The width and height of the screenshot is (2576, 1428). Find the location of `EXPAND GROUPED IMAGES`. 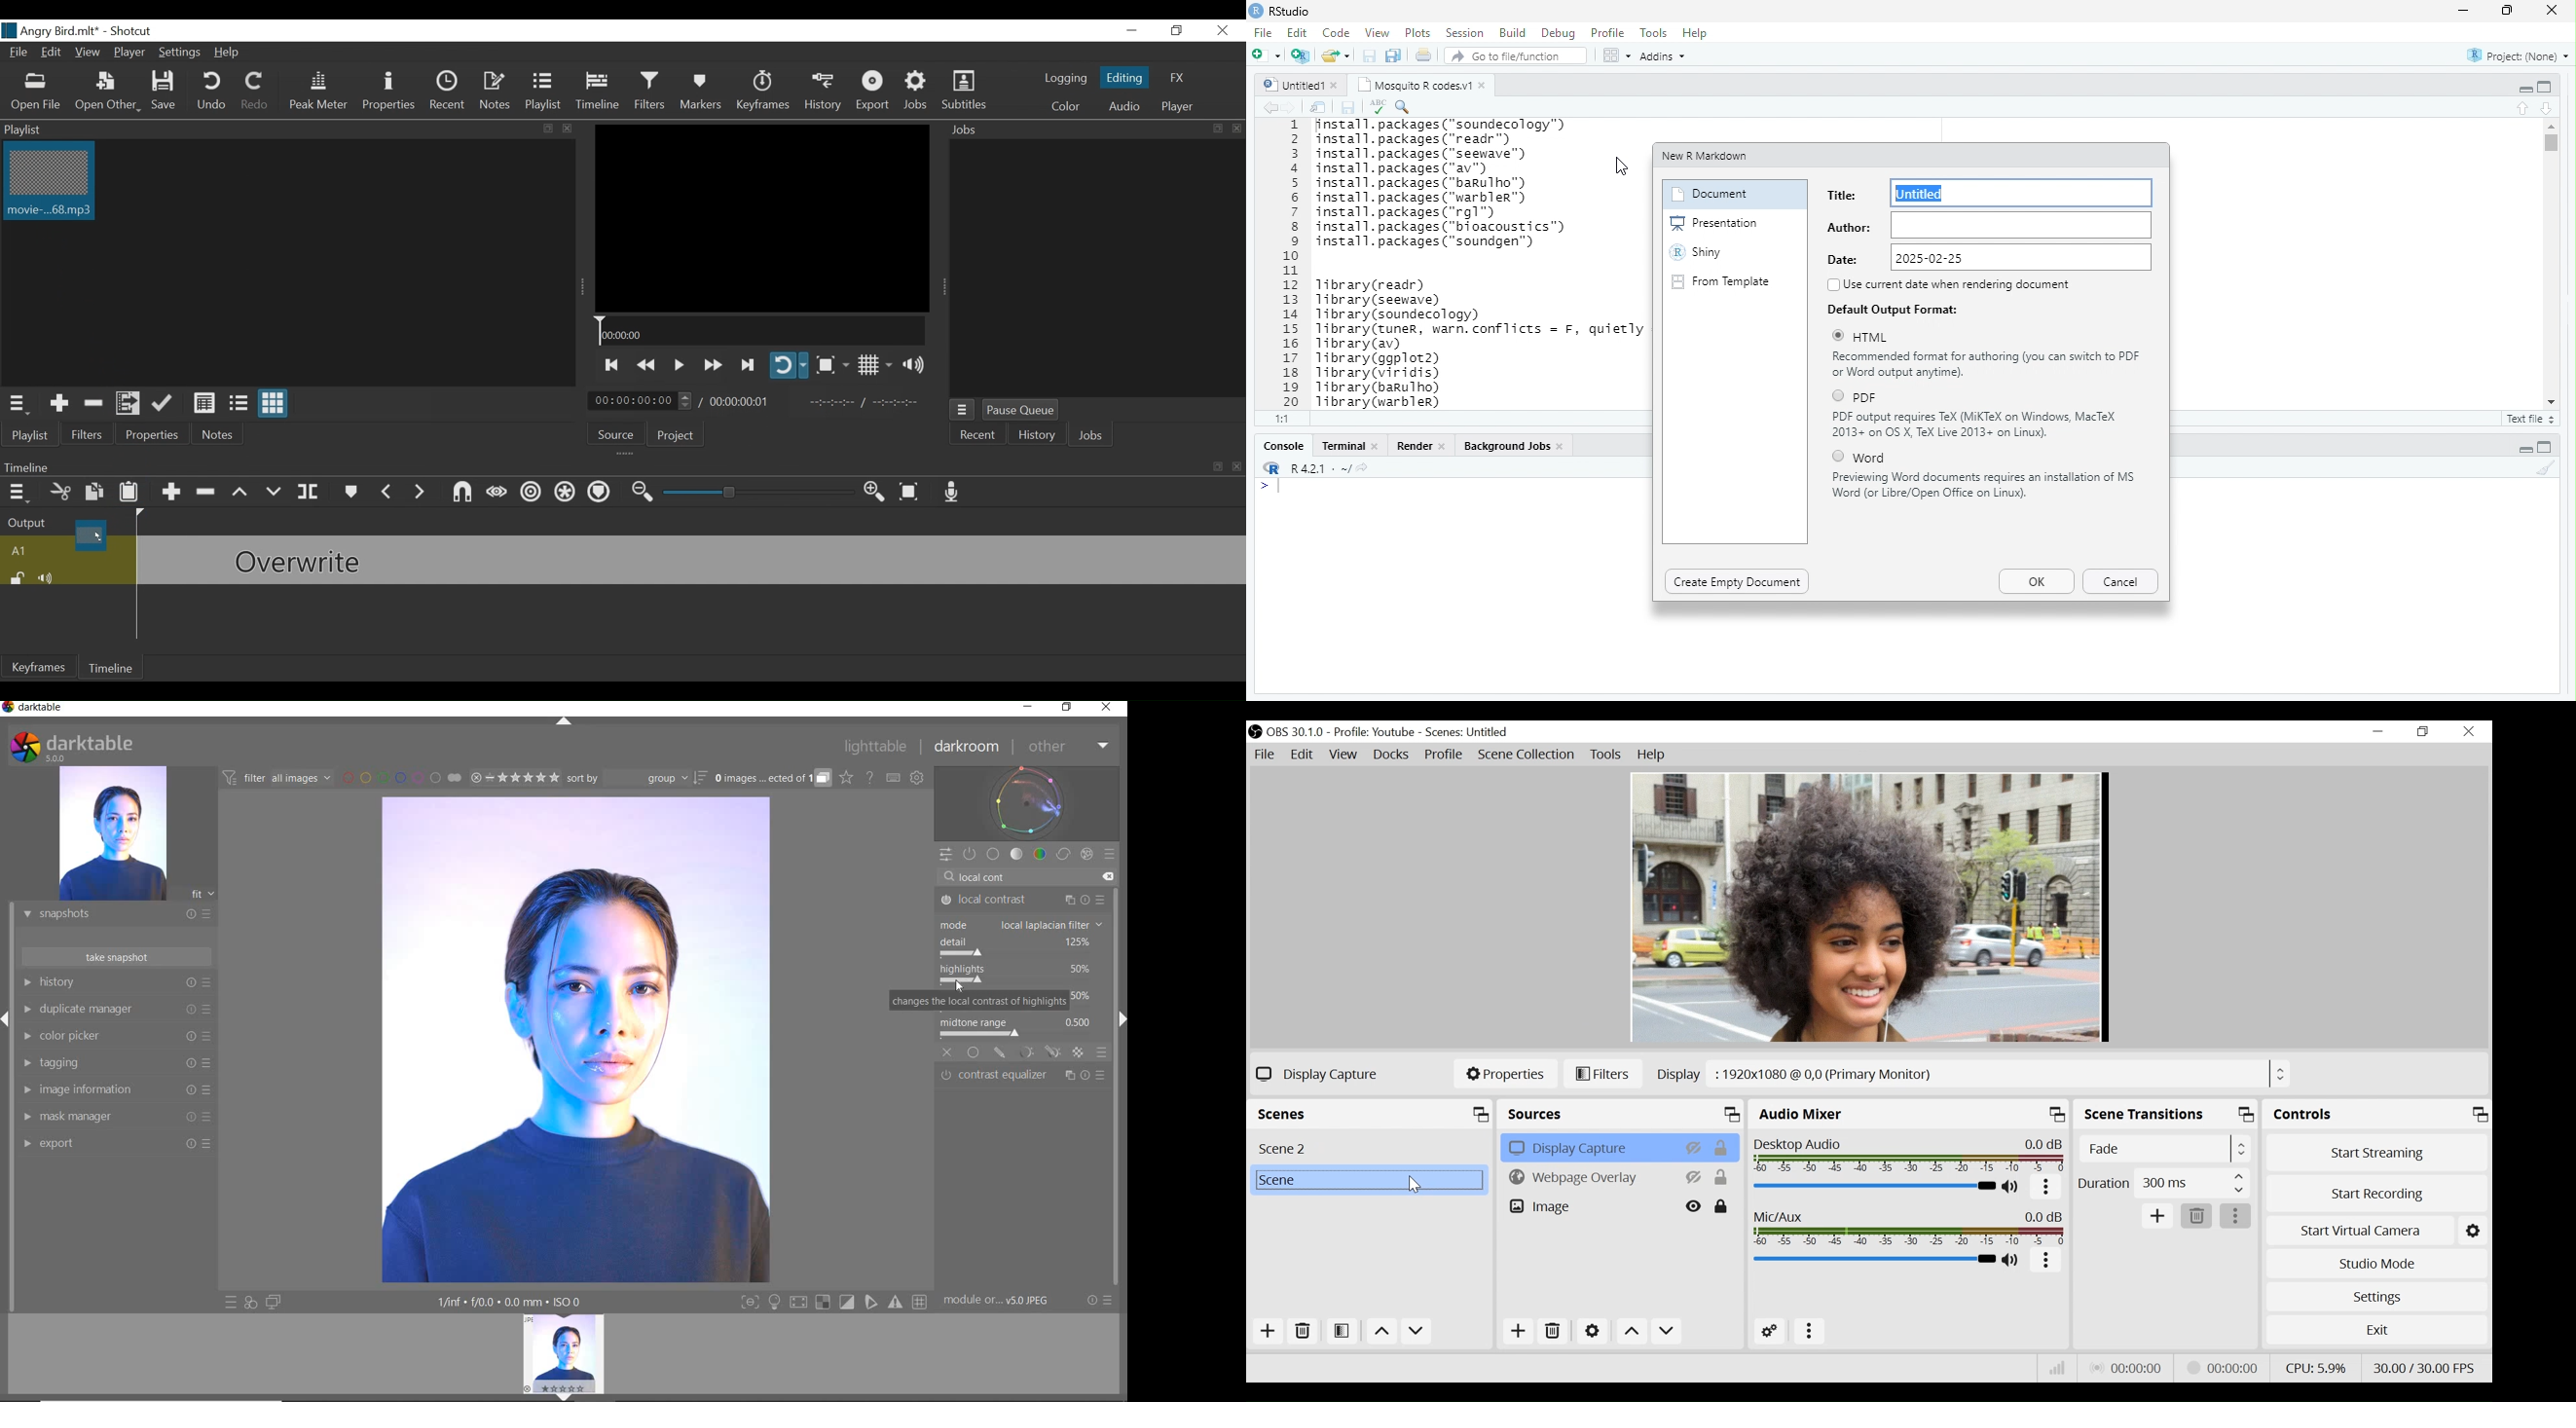

EXPAND GROUPED IMAGES is located at coordinates (773, 779).